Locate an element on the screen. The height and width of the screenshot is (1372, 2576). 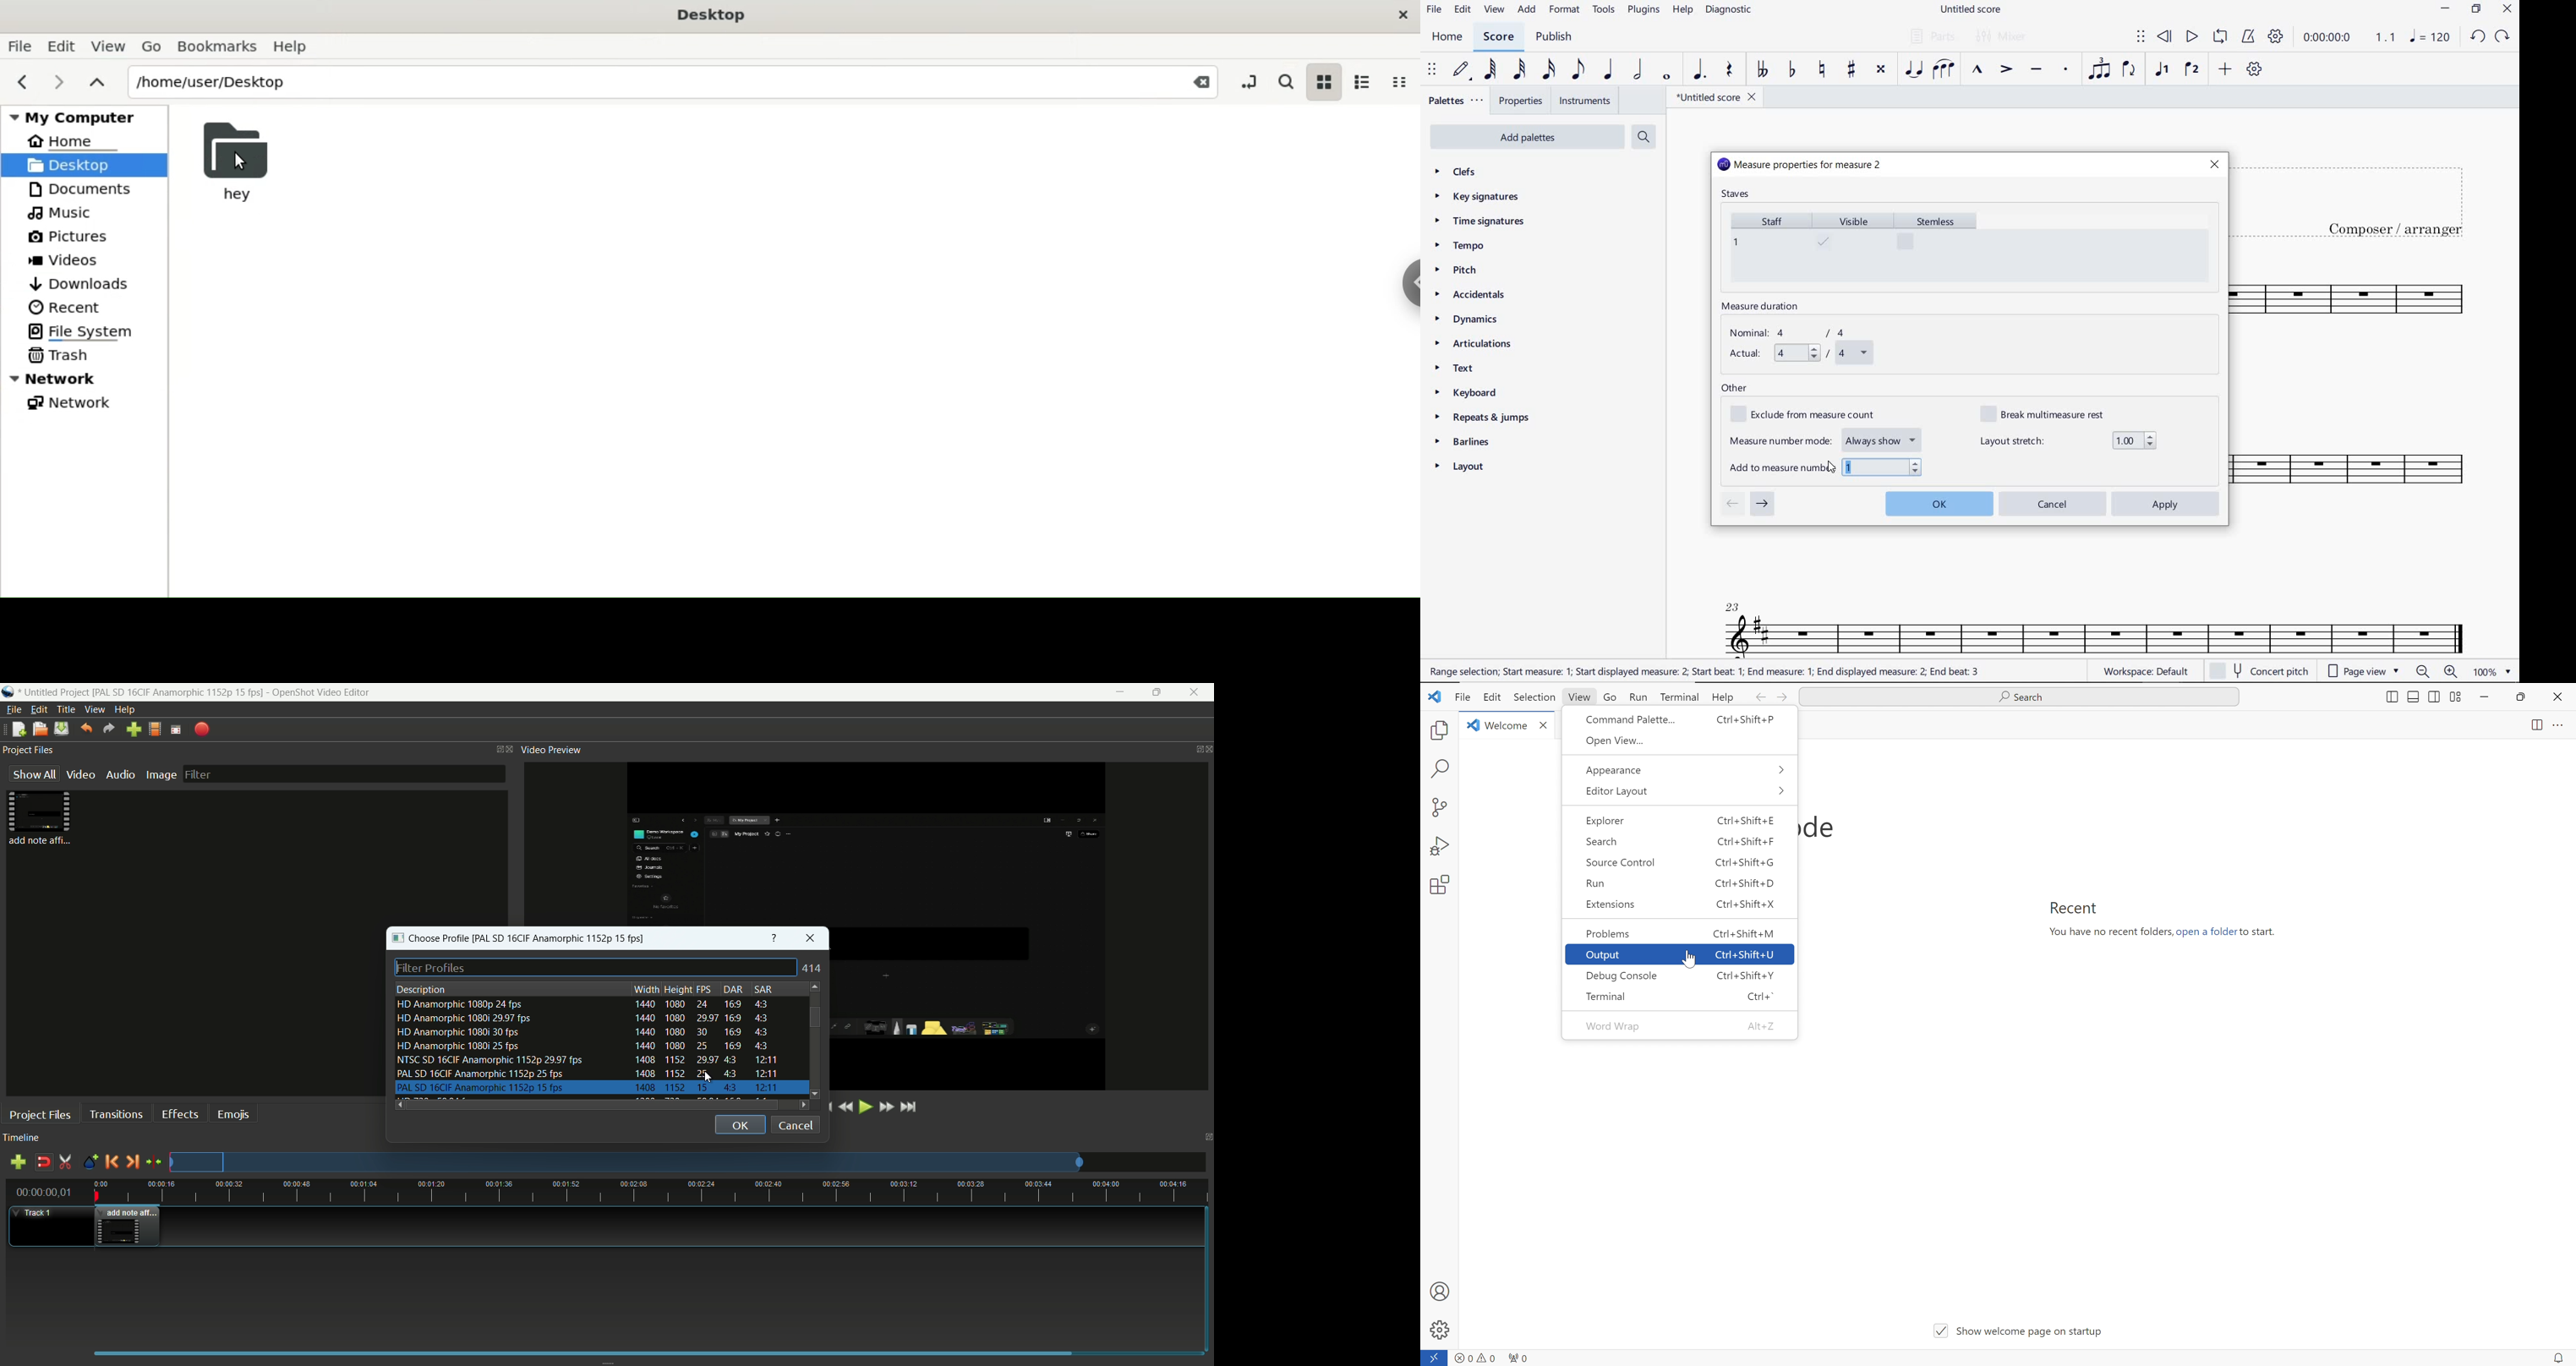
emojis is located at coordinates (233, 1114).